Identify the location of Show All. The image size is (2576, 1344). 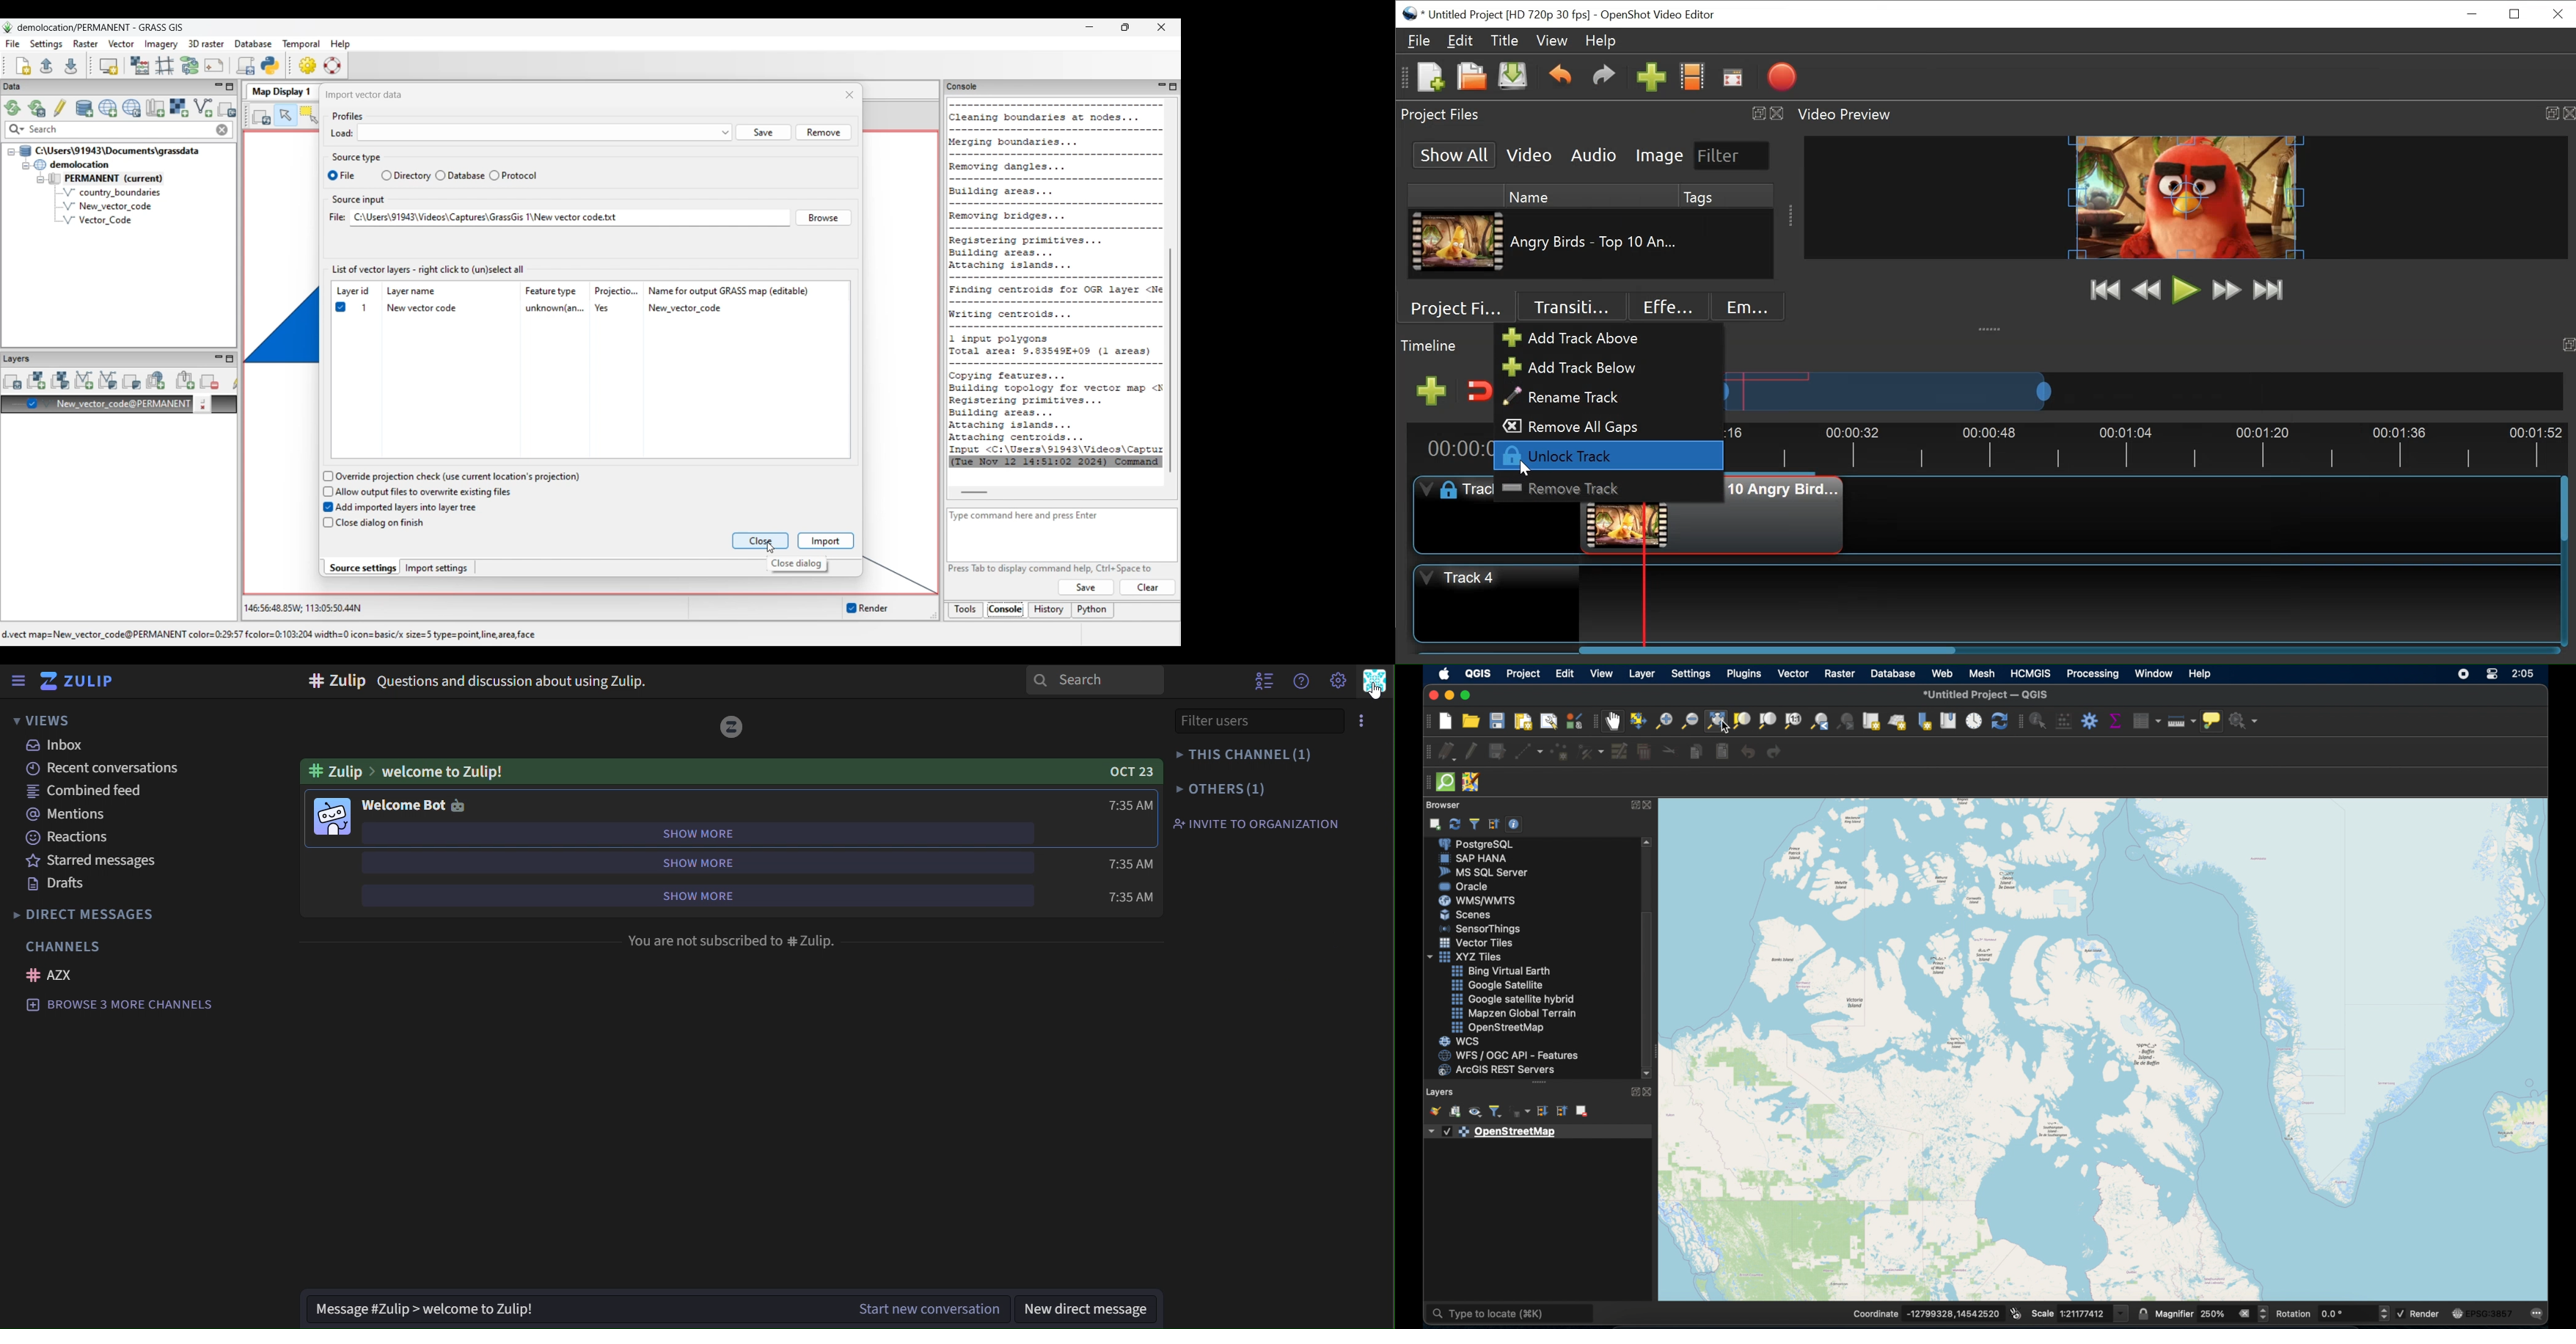
(1453, 155).